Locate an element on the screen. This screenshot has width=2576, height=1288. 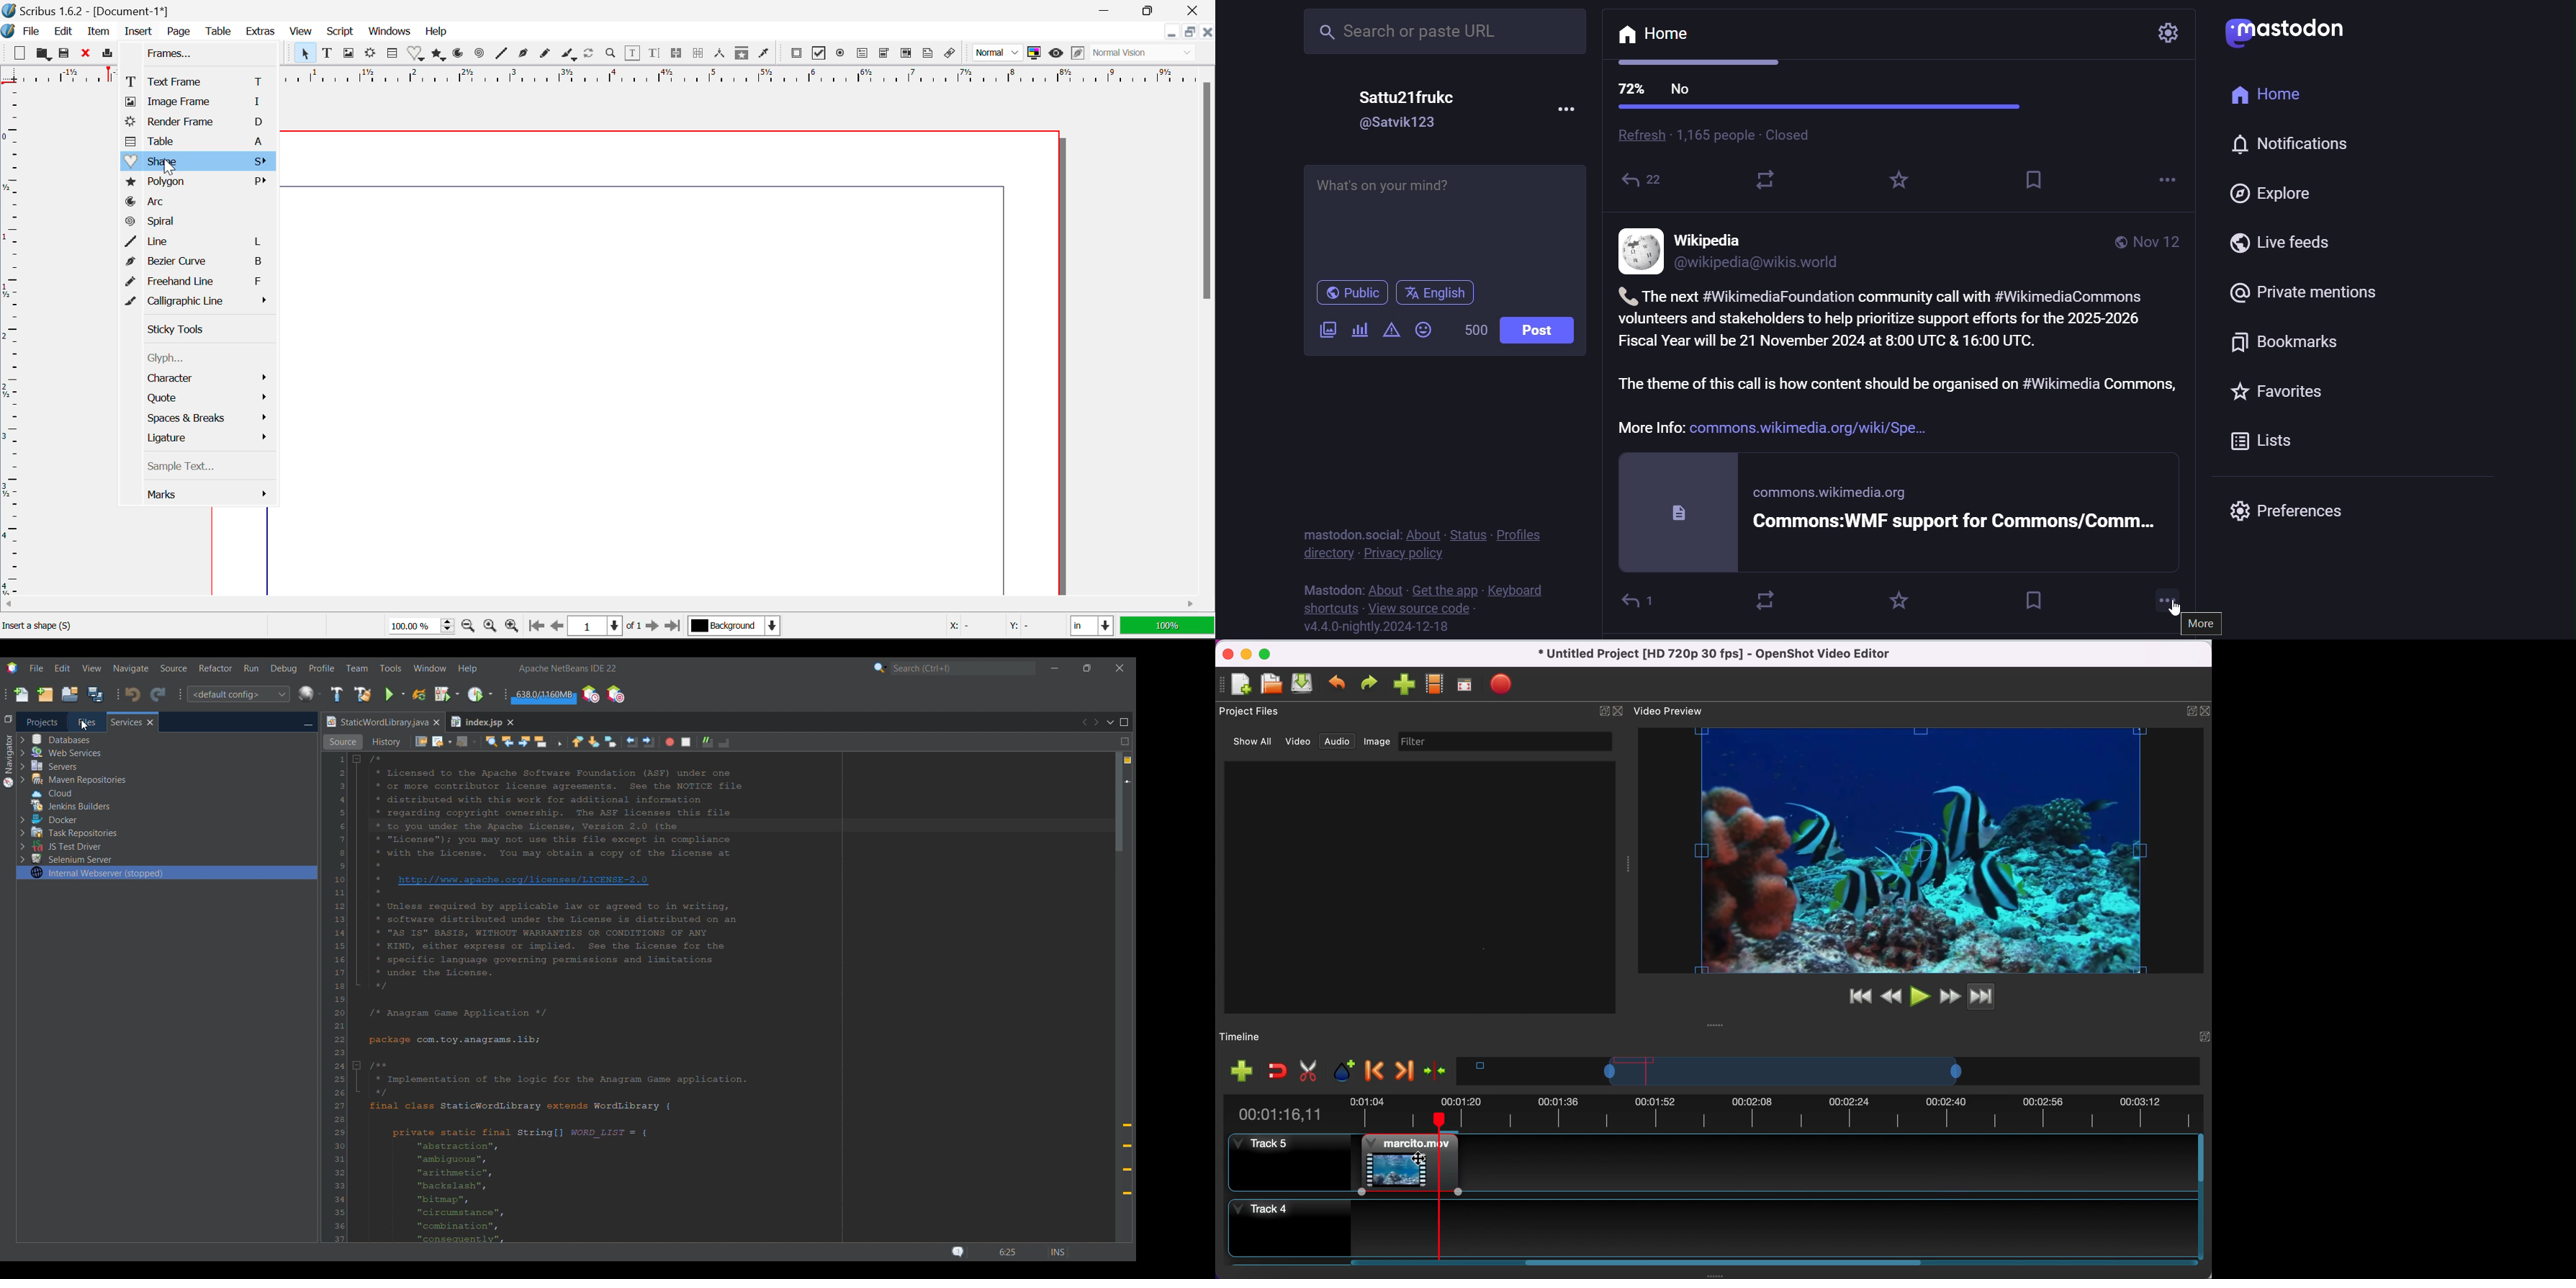
Previous is located at coordinates (558, 627).